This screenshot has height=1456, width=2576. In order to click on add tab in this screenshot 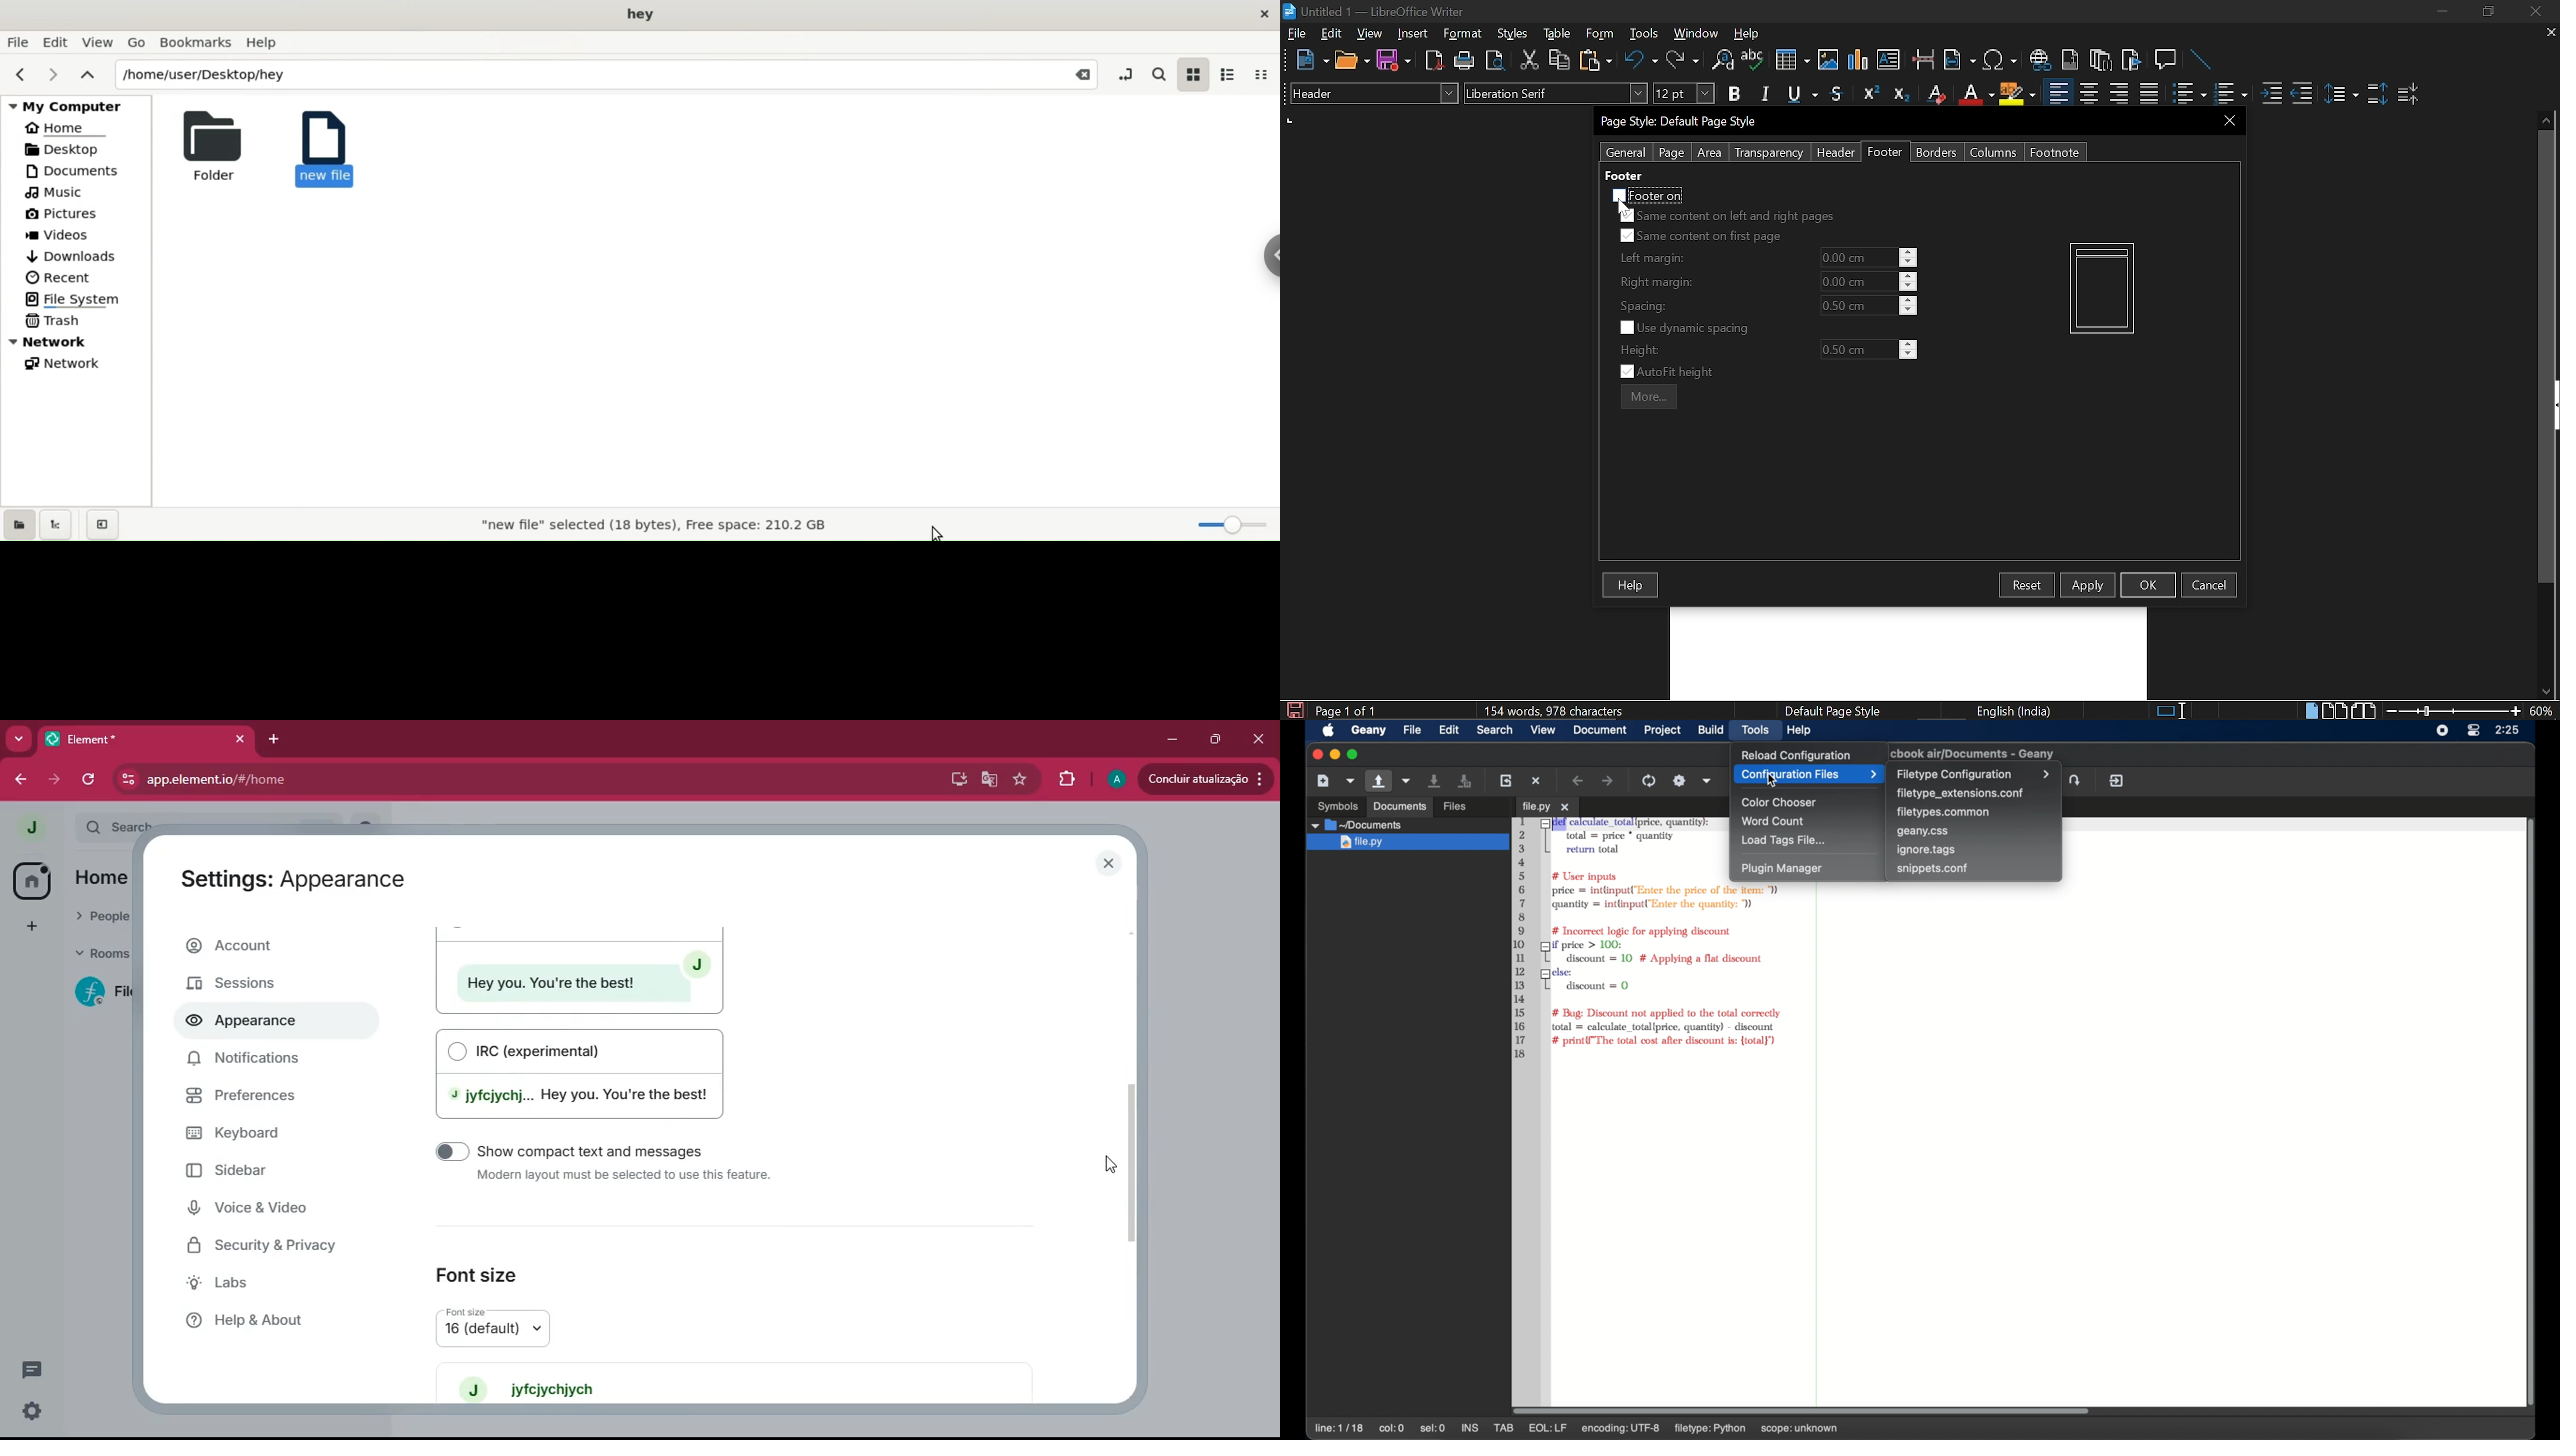, I will do `click(276, 735)`.